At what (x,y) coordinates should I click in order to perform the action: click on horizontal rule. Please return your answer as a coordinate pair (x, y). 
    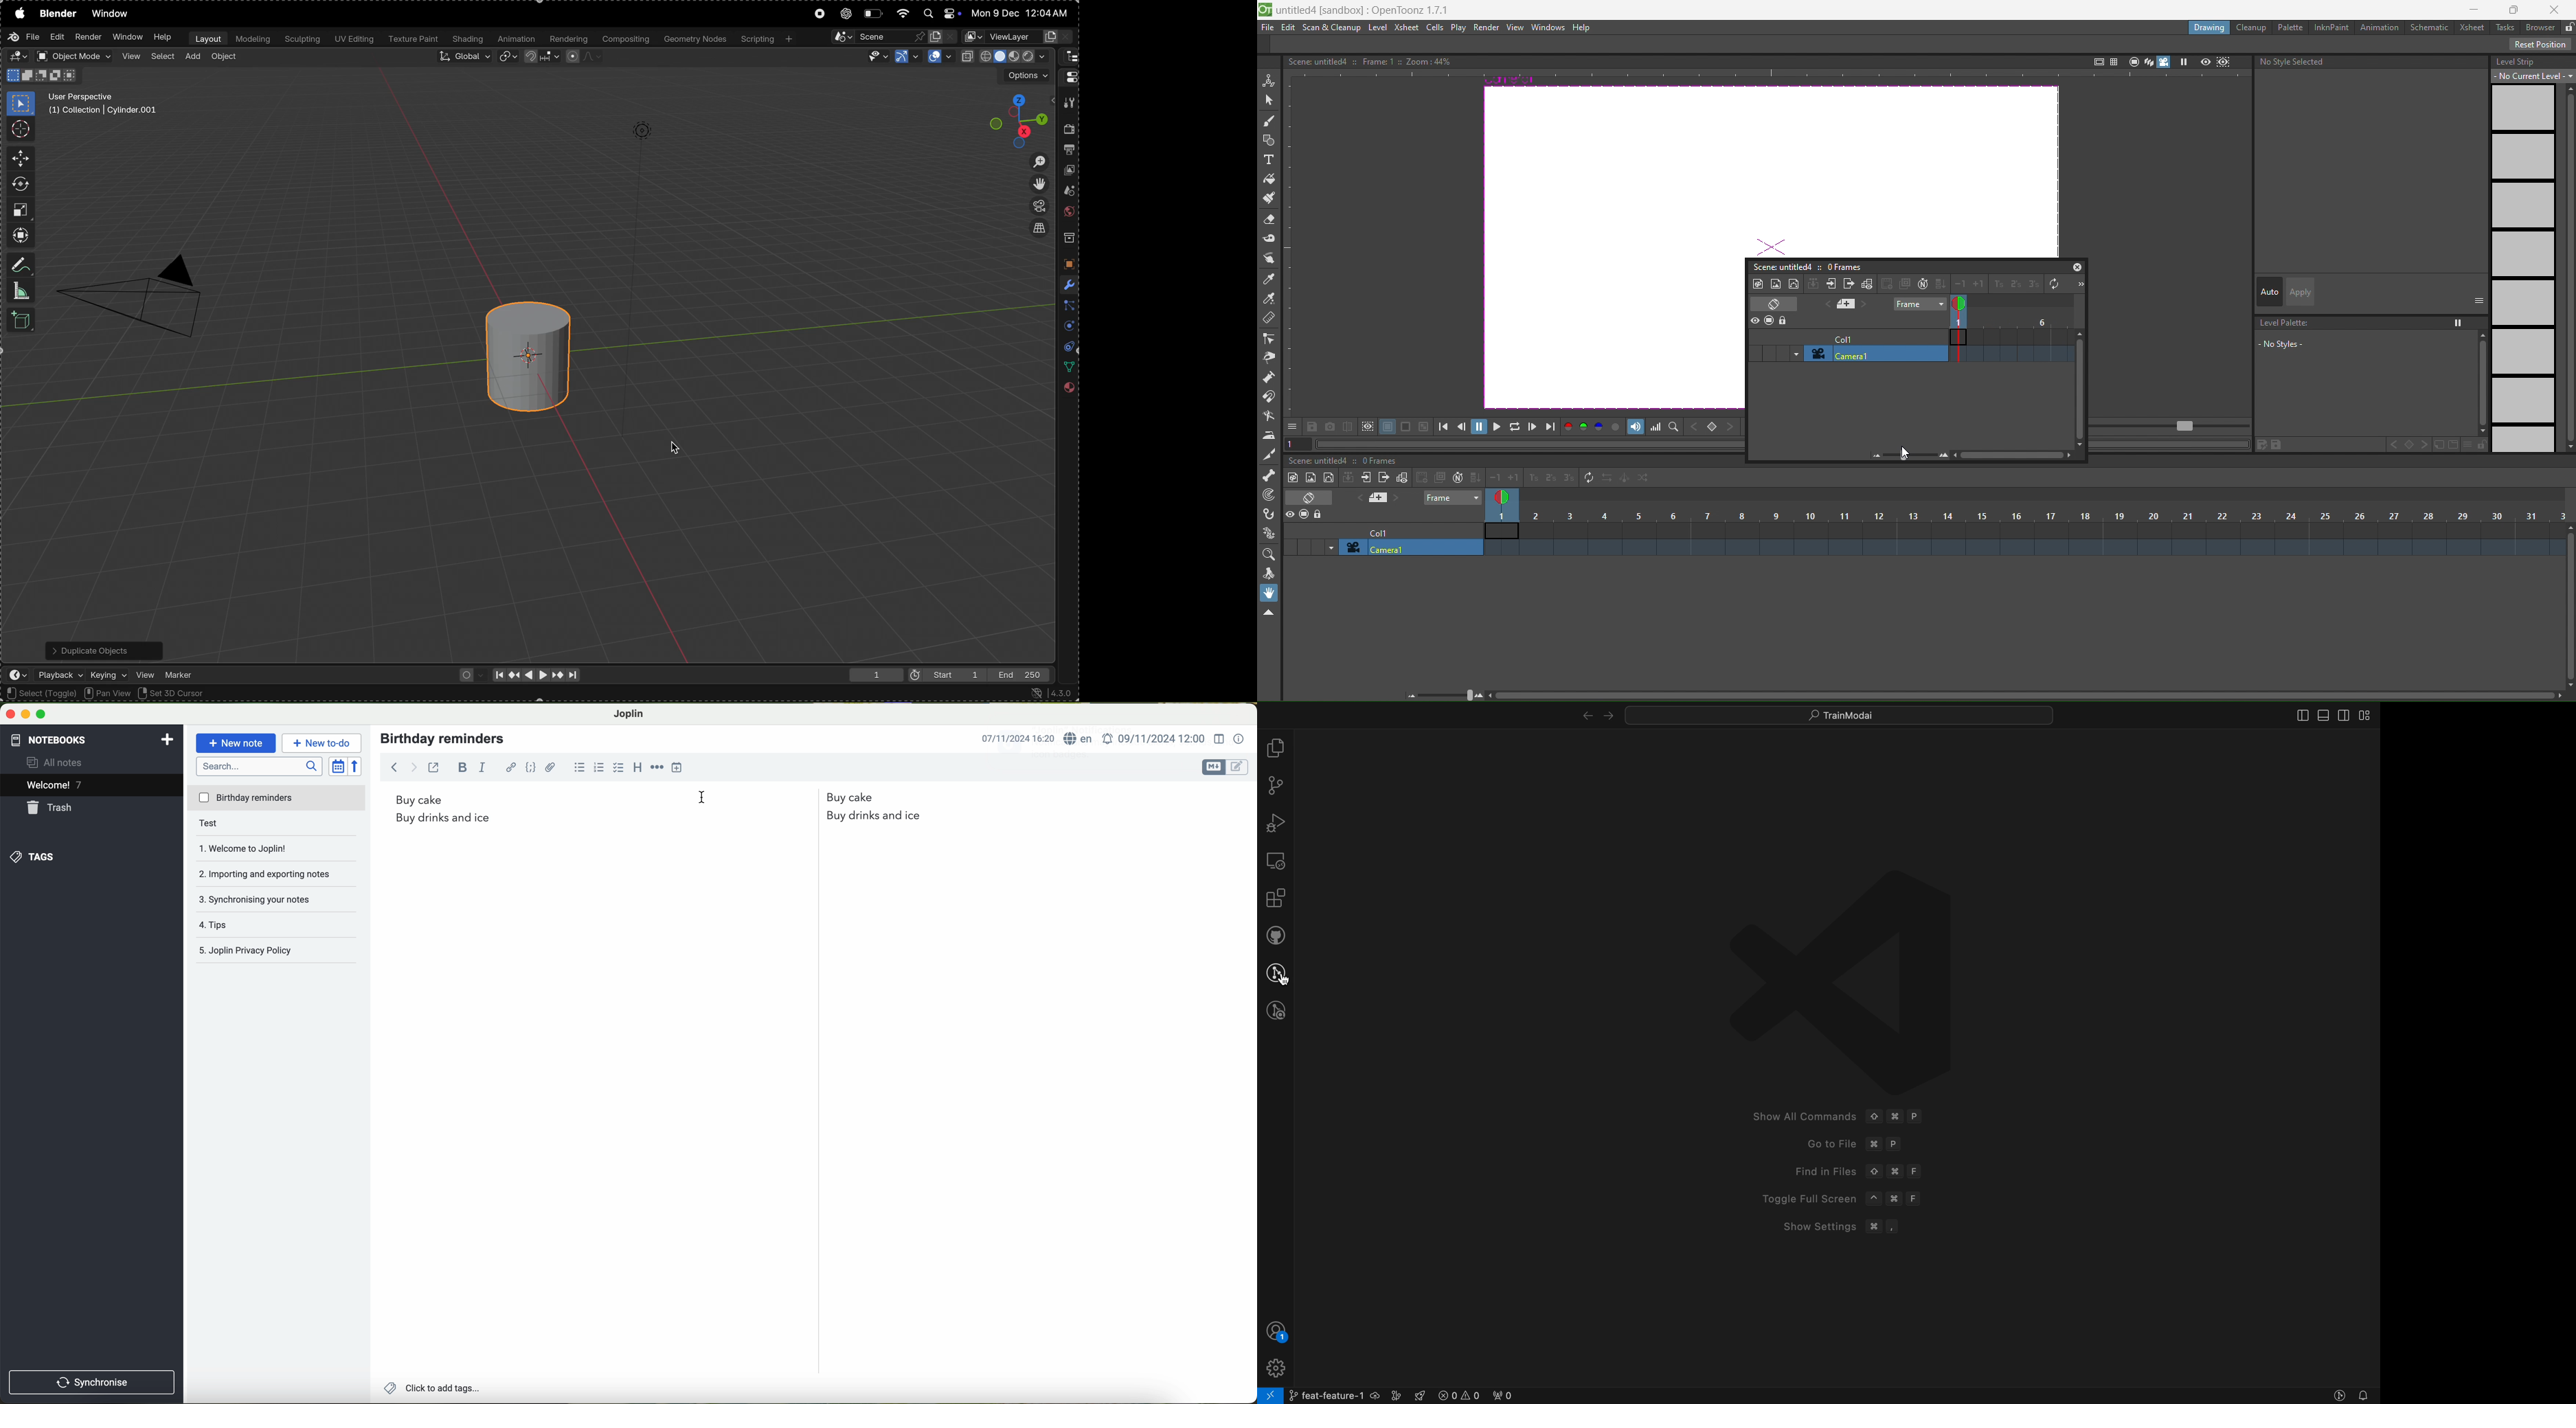
    Looking at the image, I should click on (657, 767).